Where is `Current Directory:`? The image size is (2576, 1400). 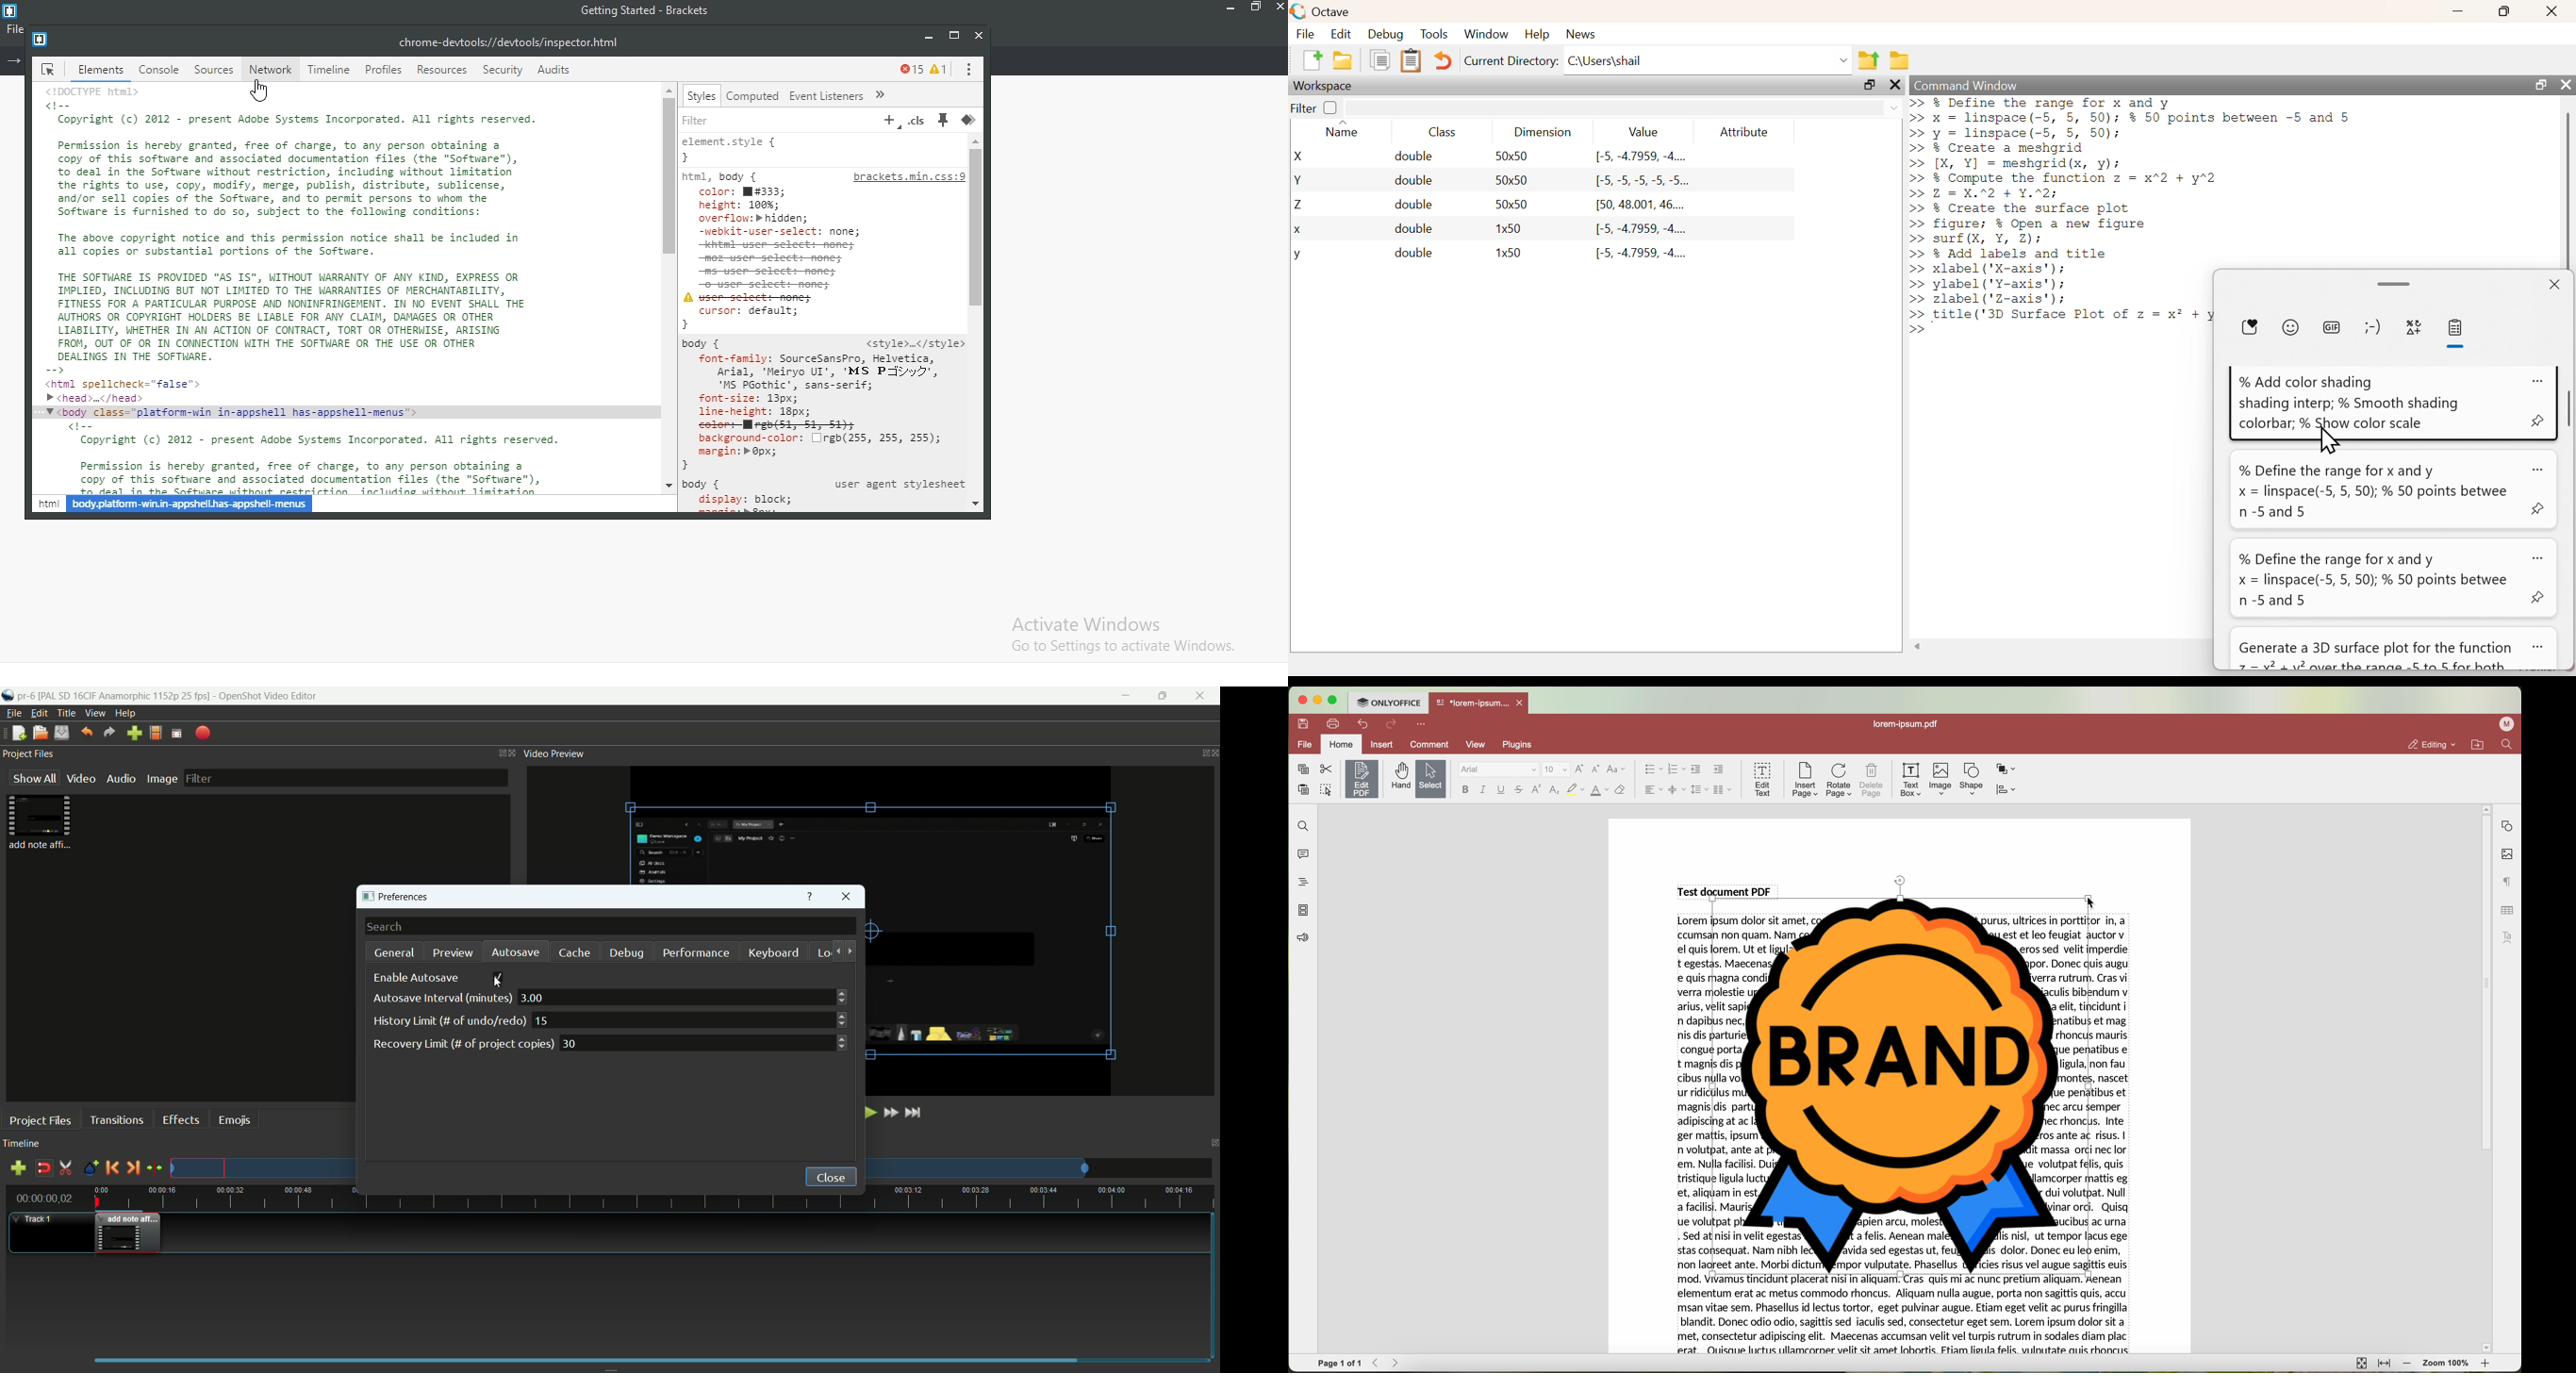
Current Directory: is located at coordinates (1512, 61).